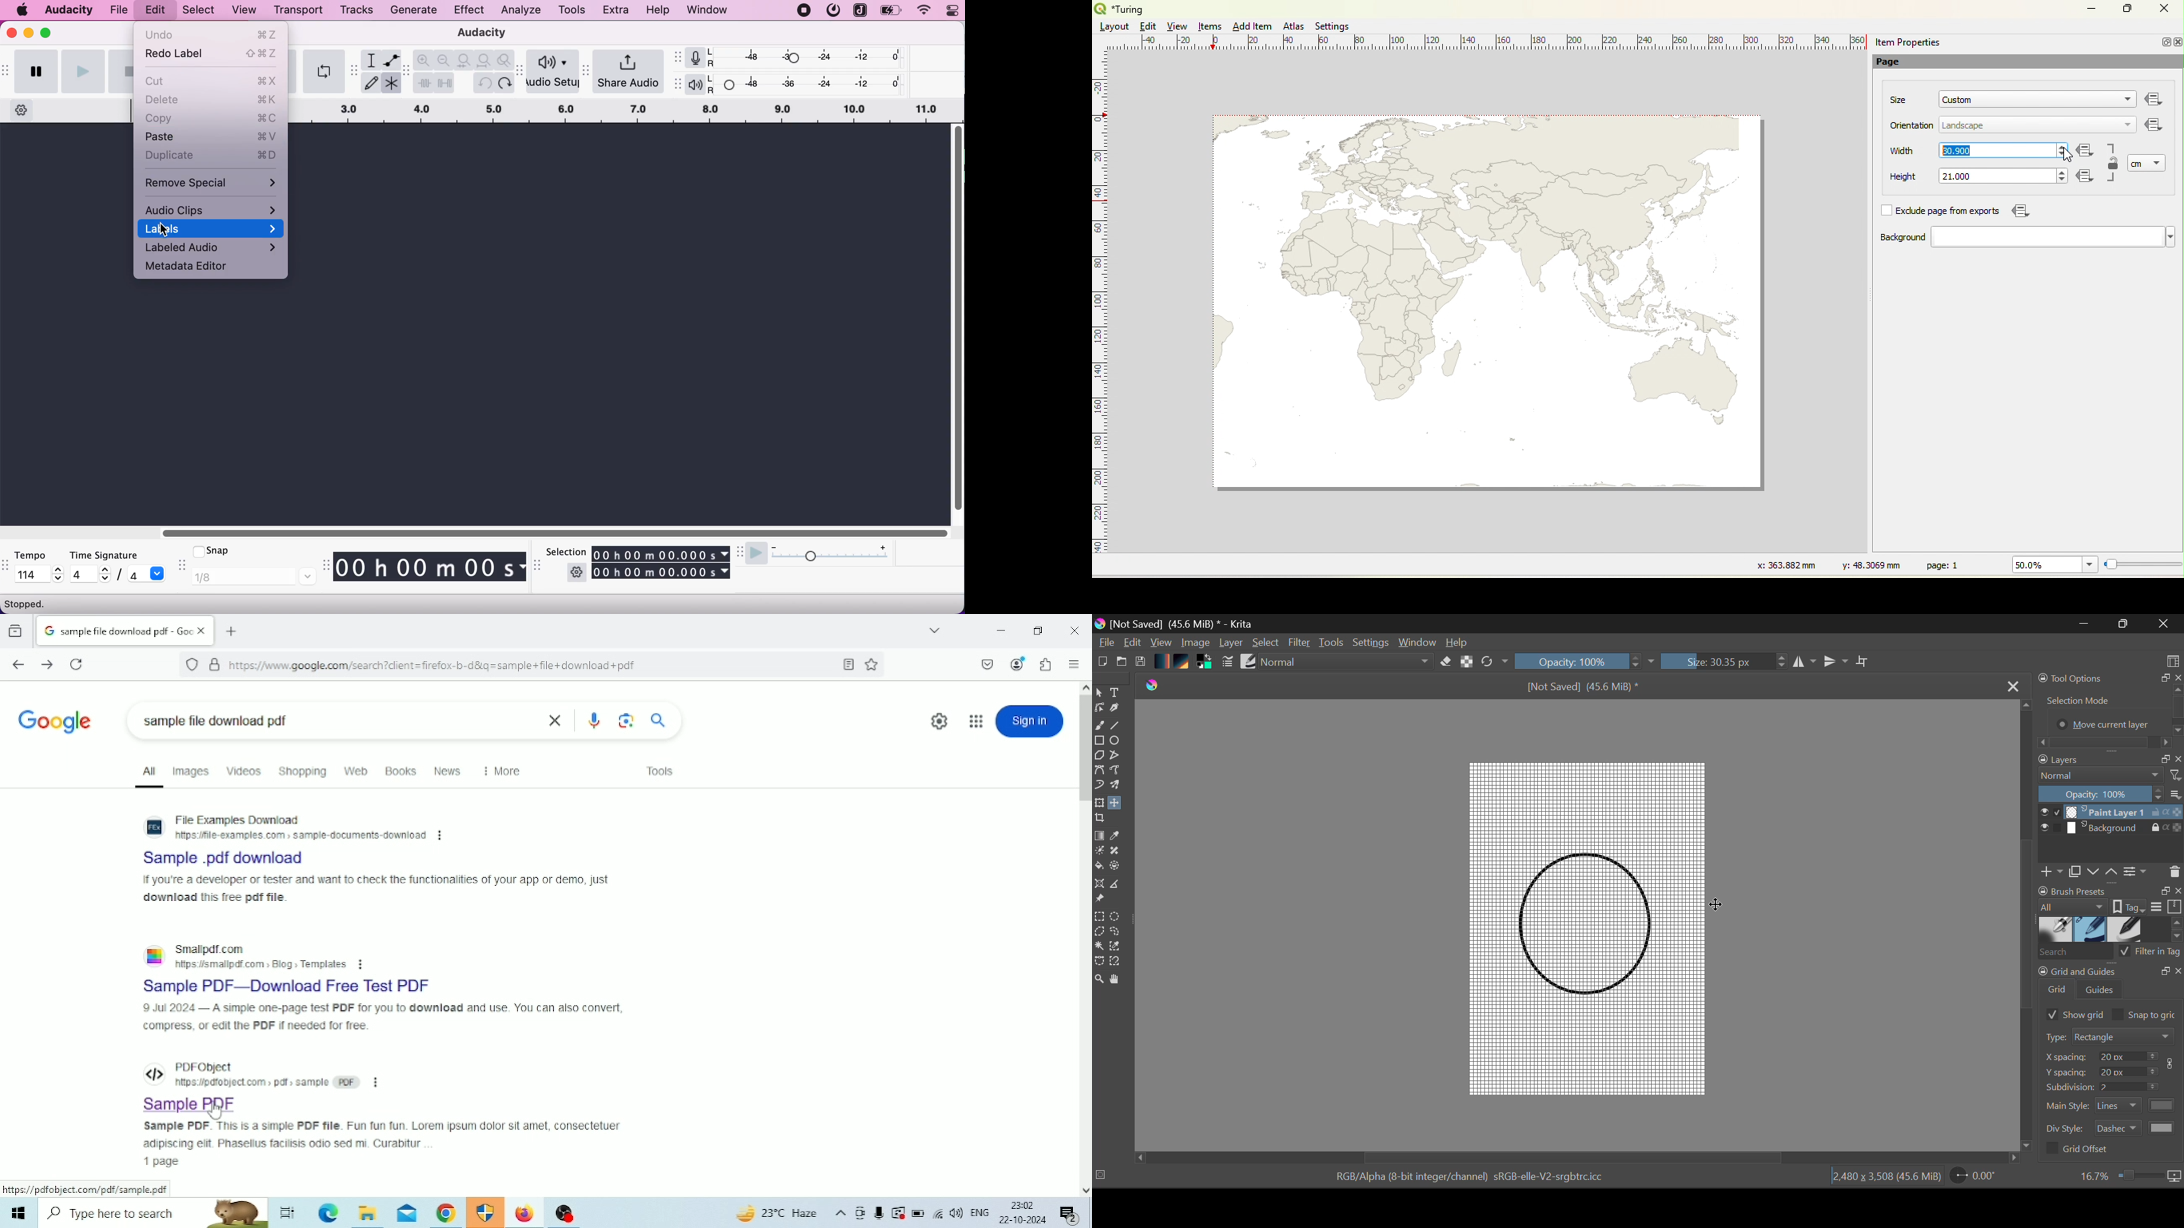 The width and height of the screenshot is (2184, 1232). Describe the element at coordinates (1001, 631) in the screenshot. I see `Minimize` at that location.